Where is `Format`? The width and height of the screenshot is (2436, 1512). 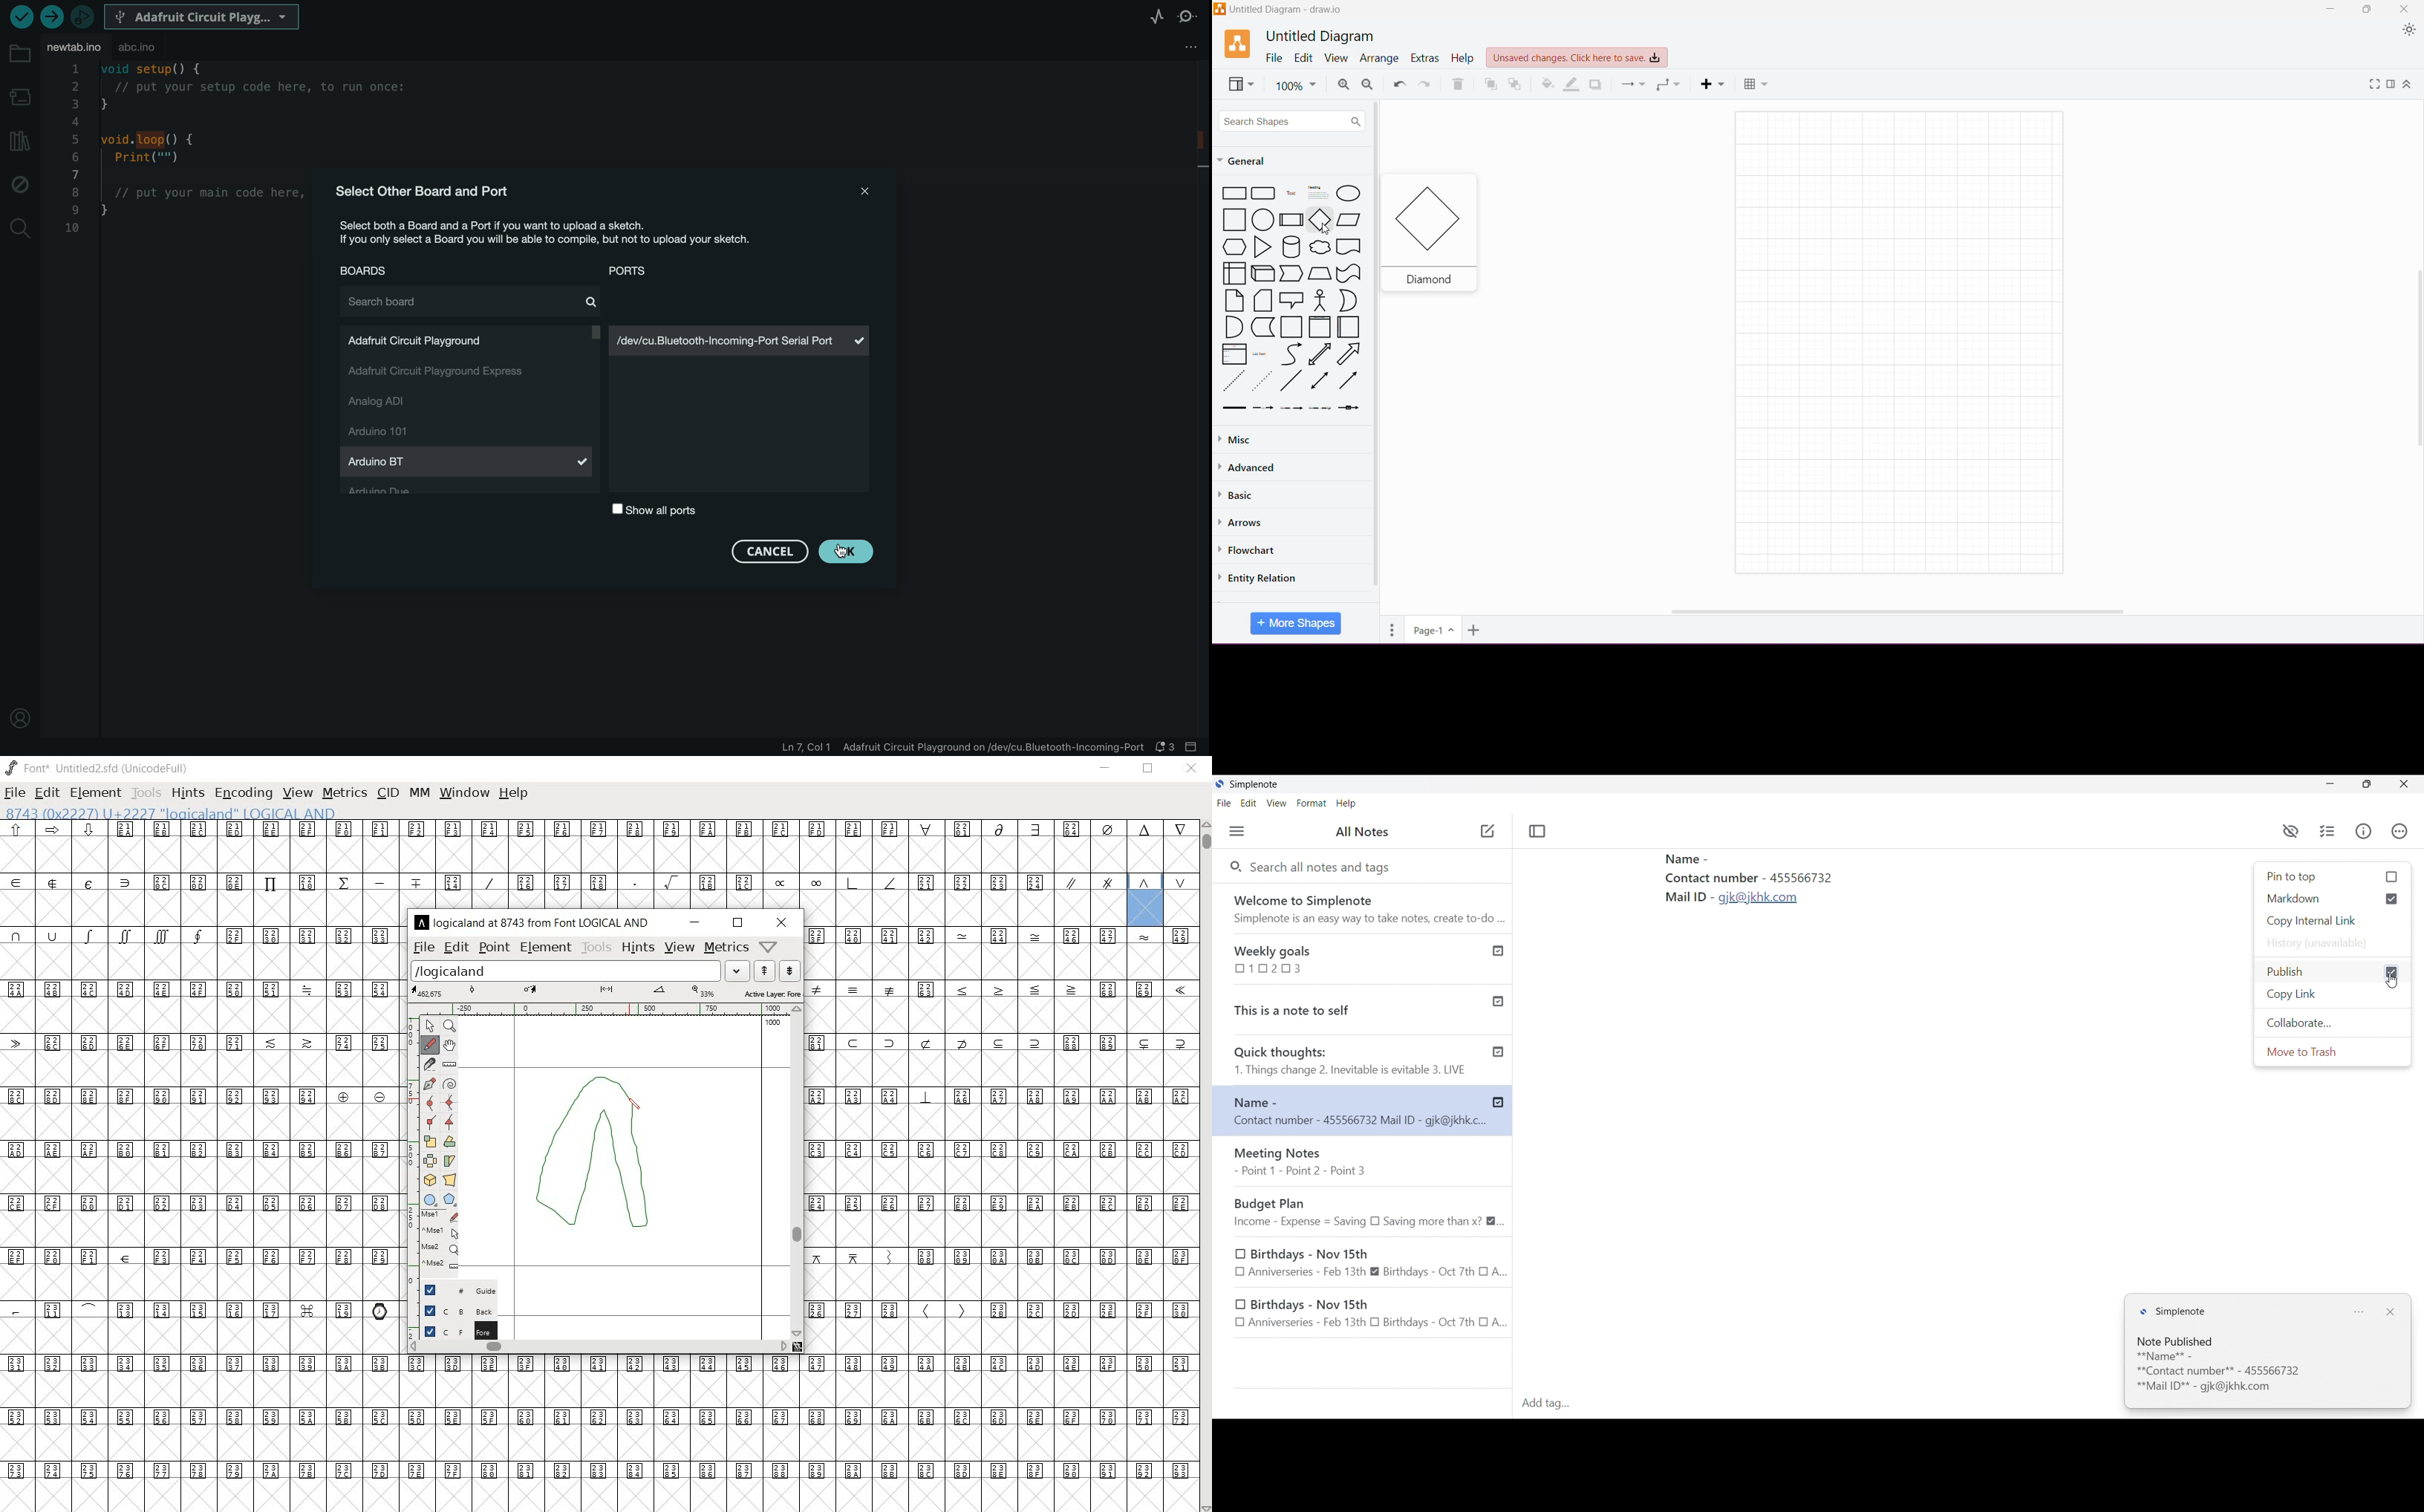
Format is located at coordinates (2391, 85).